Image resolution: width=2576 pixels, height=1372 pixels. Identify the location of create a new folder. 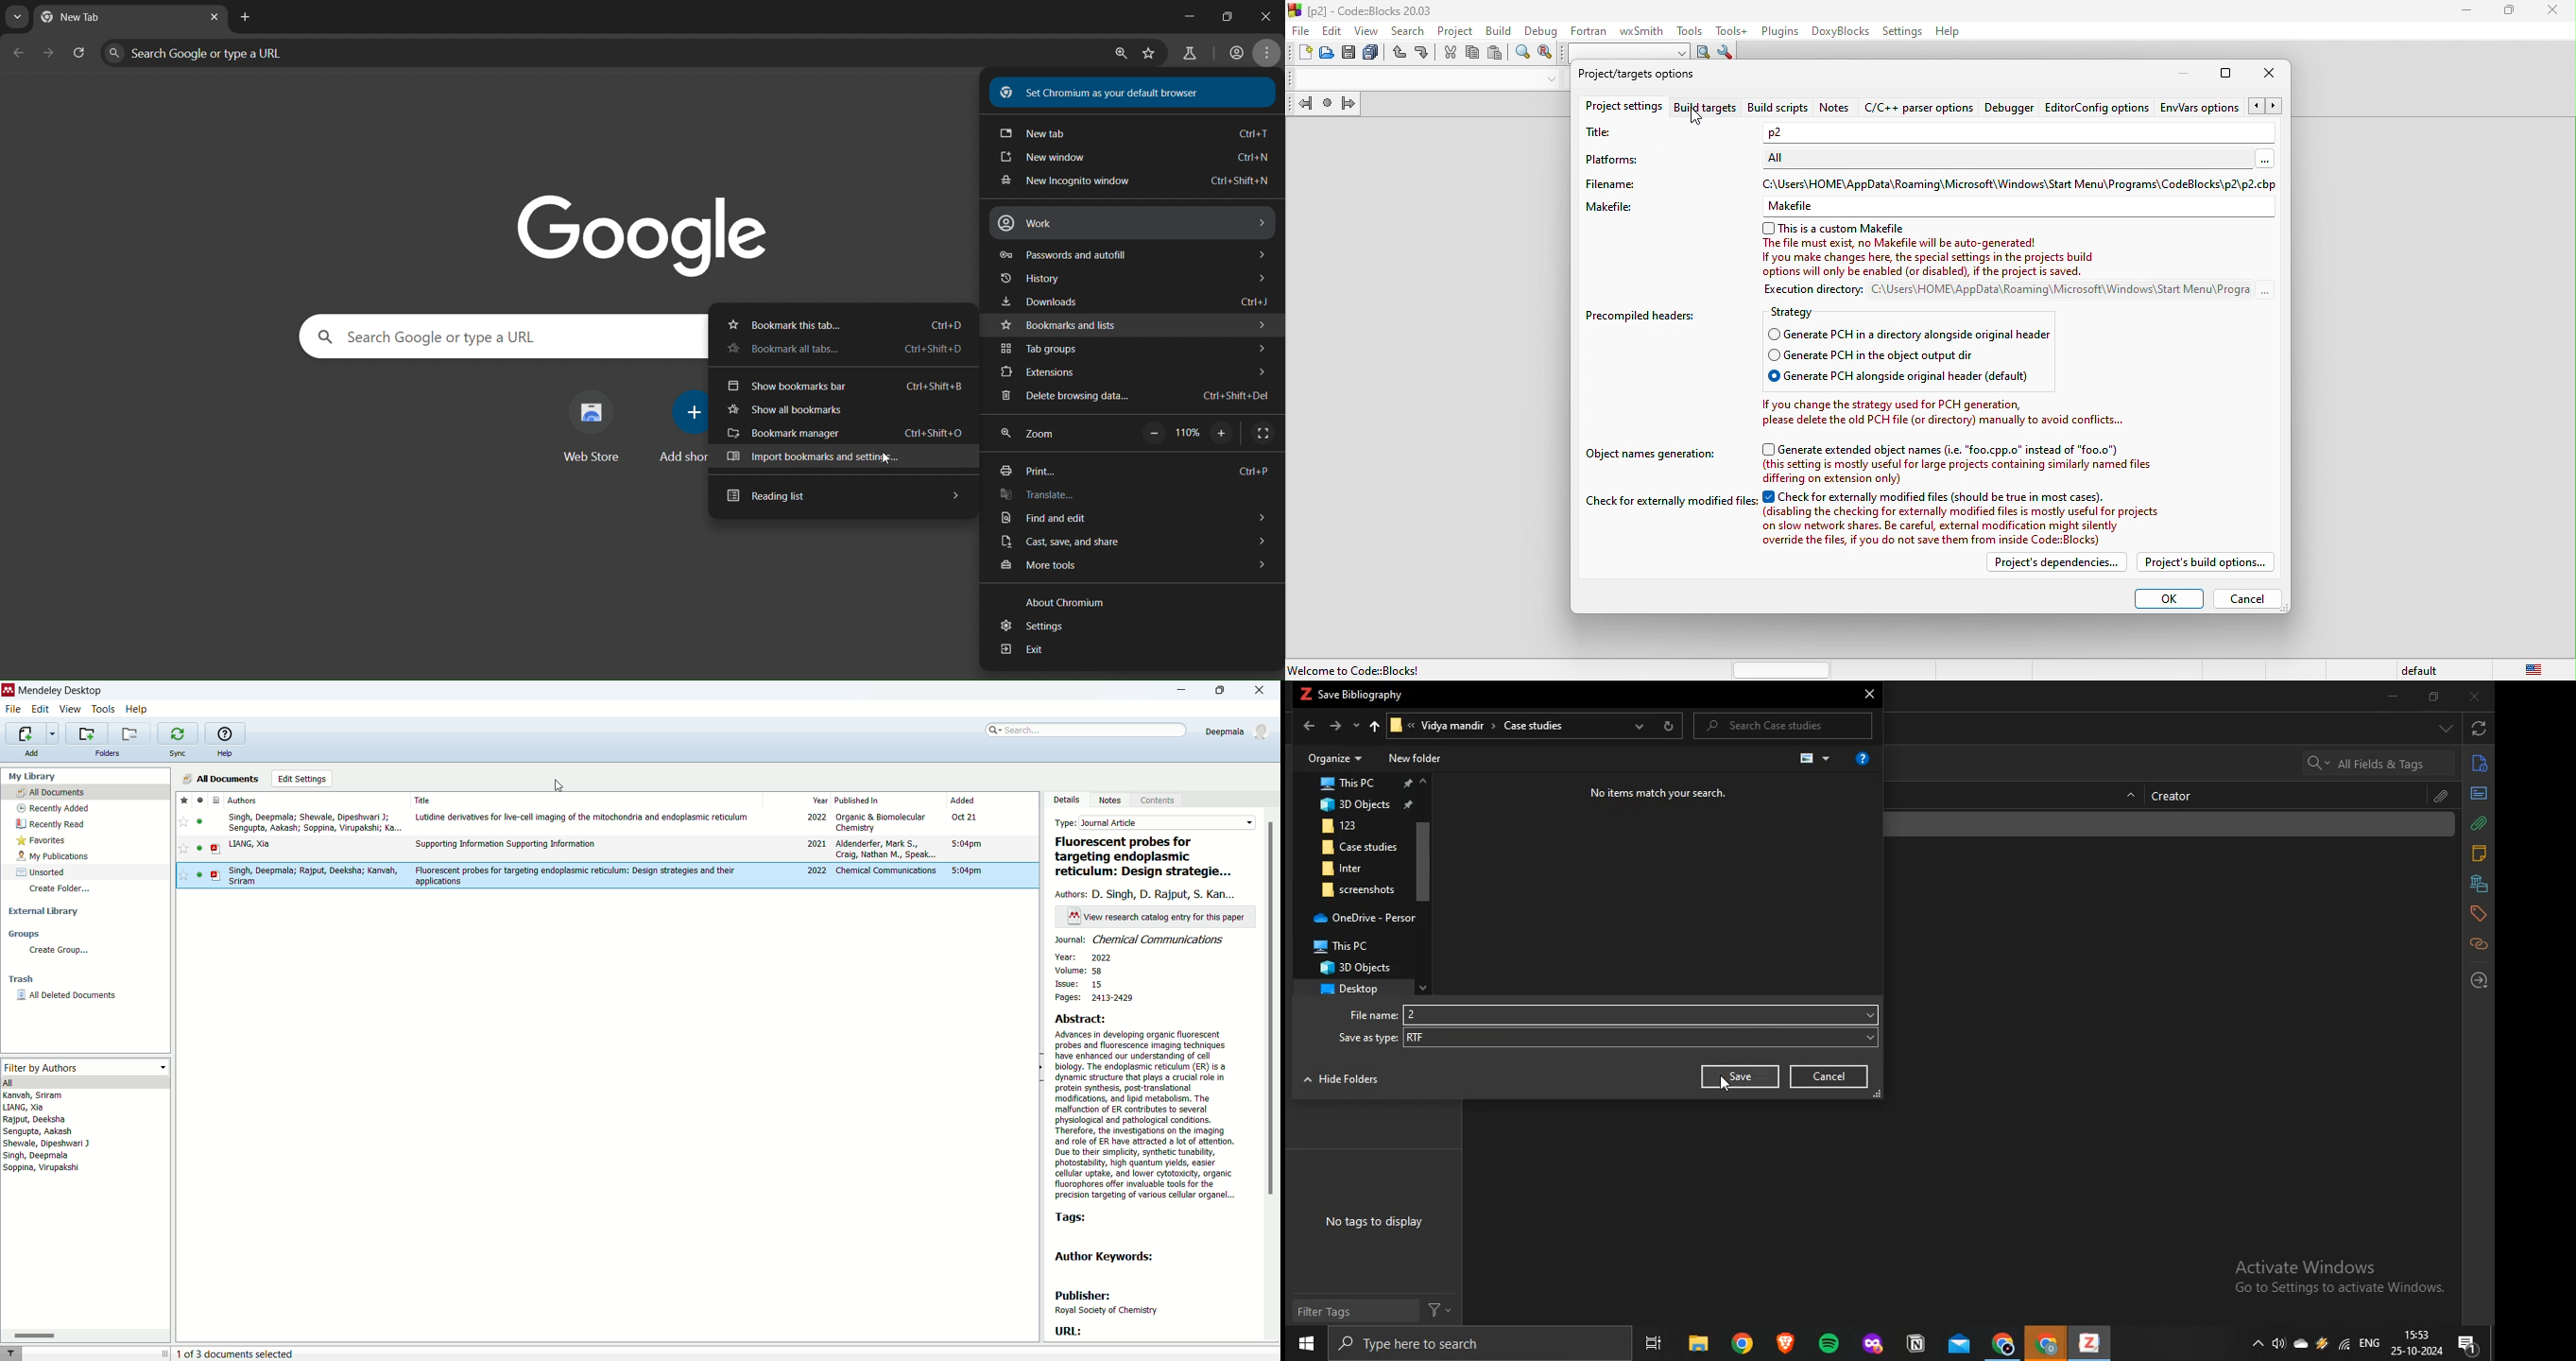
(88, 733).